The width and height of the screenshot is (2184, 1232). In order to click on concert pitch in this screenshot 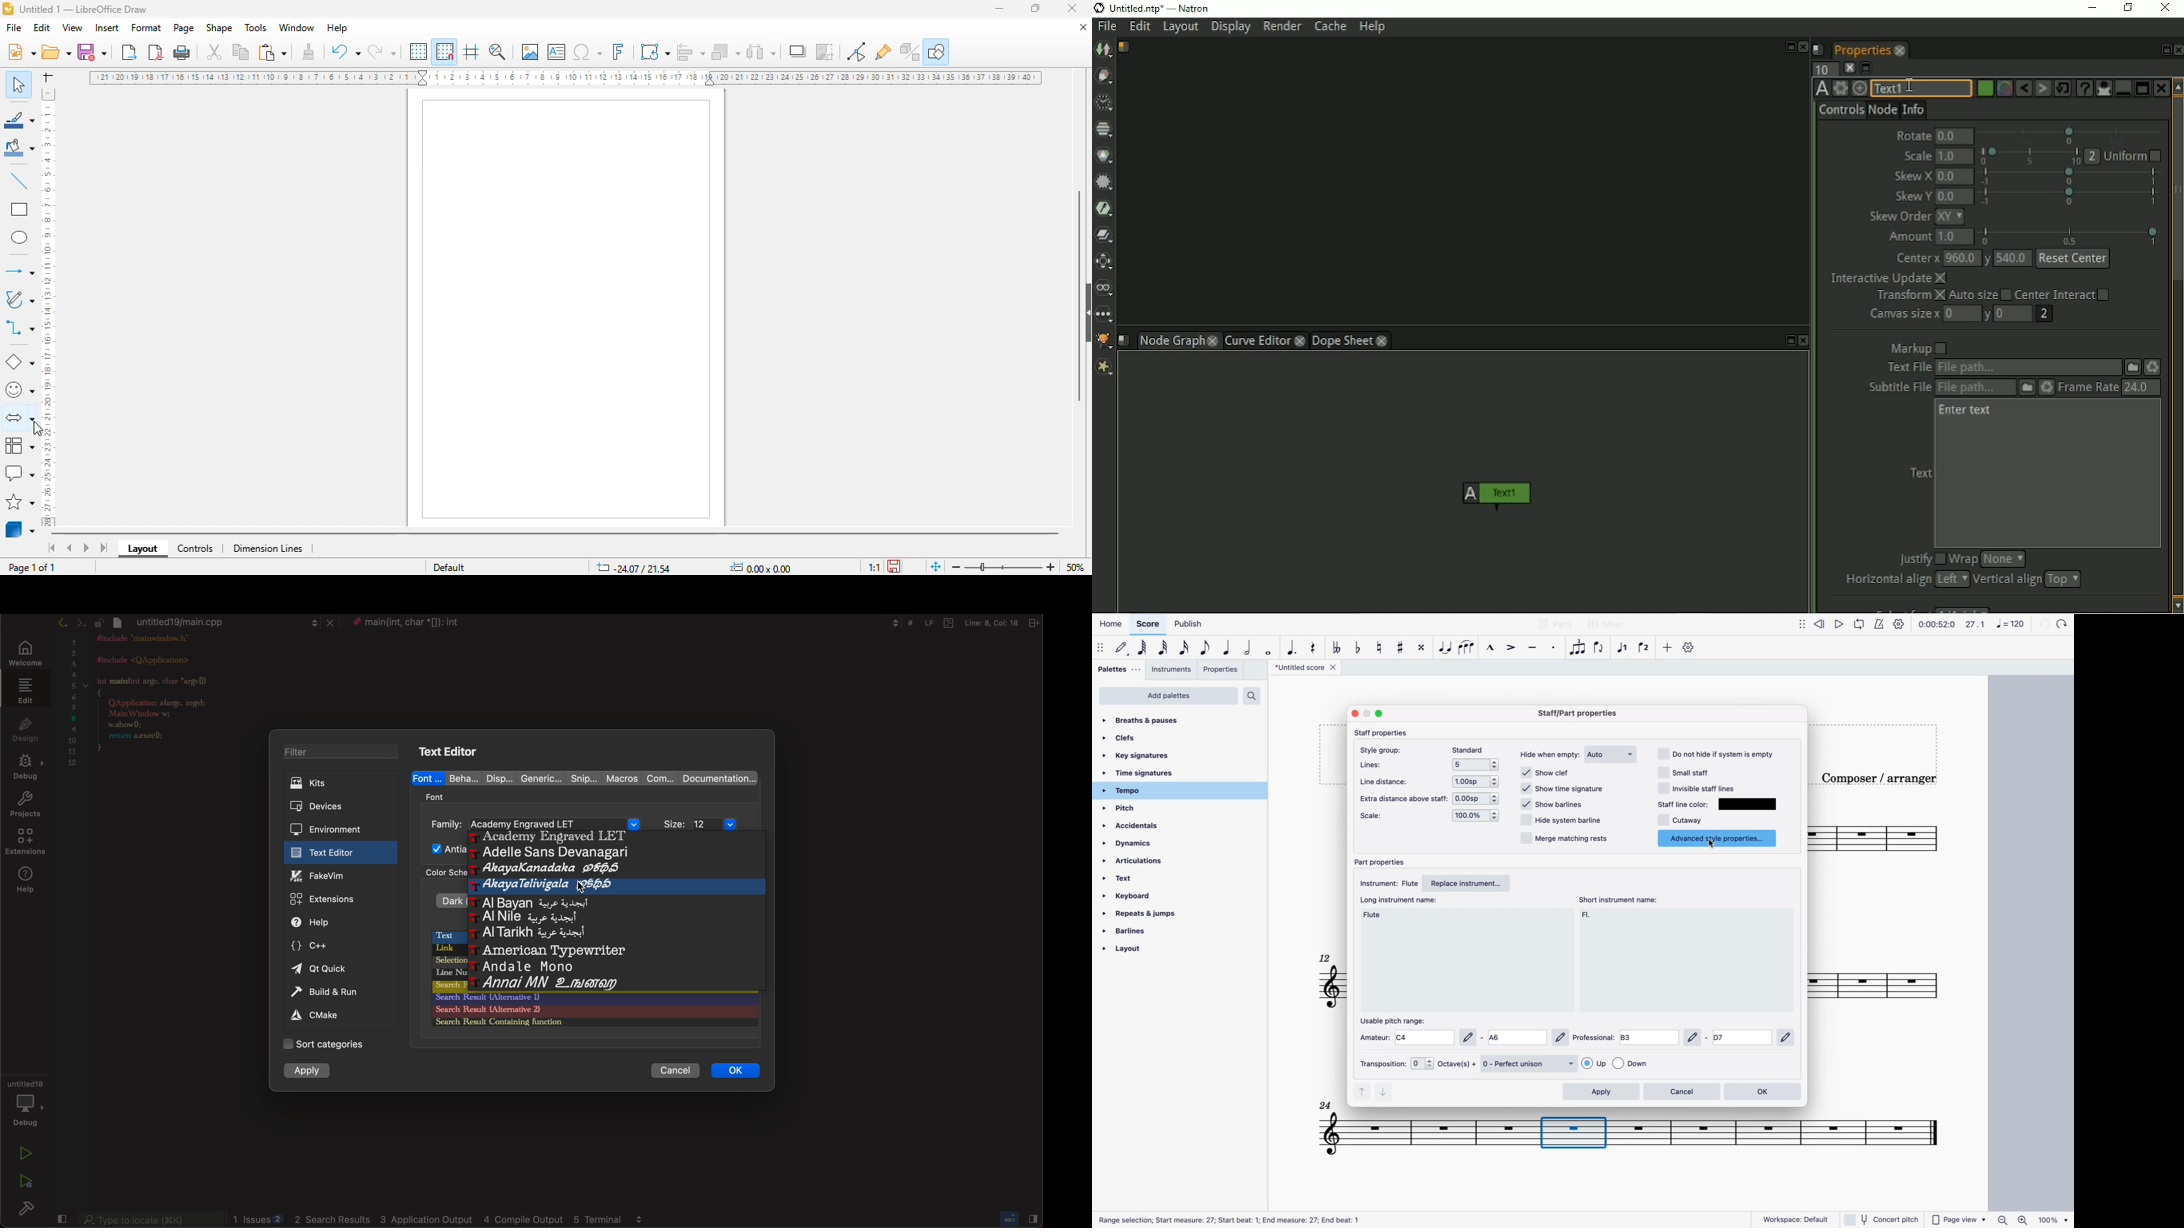, I will do `click(1883, 1219)`.